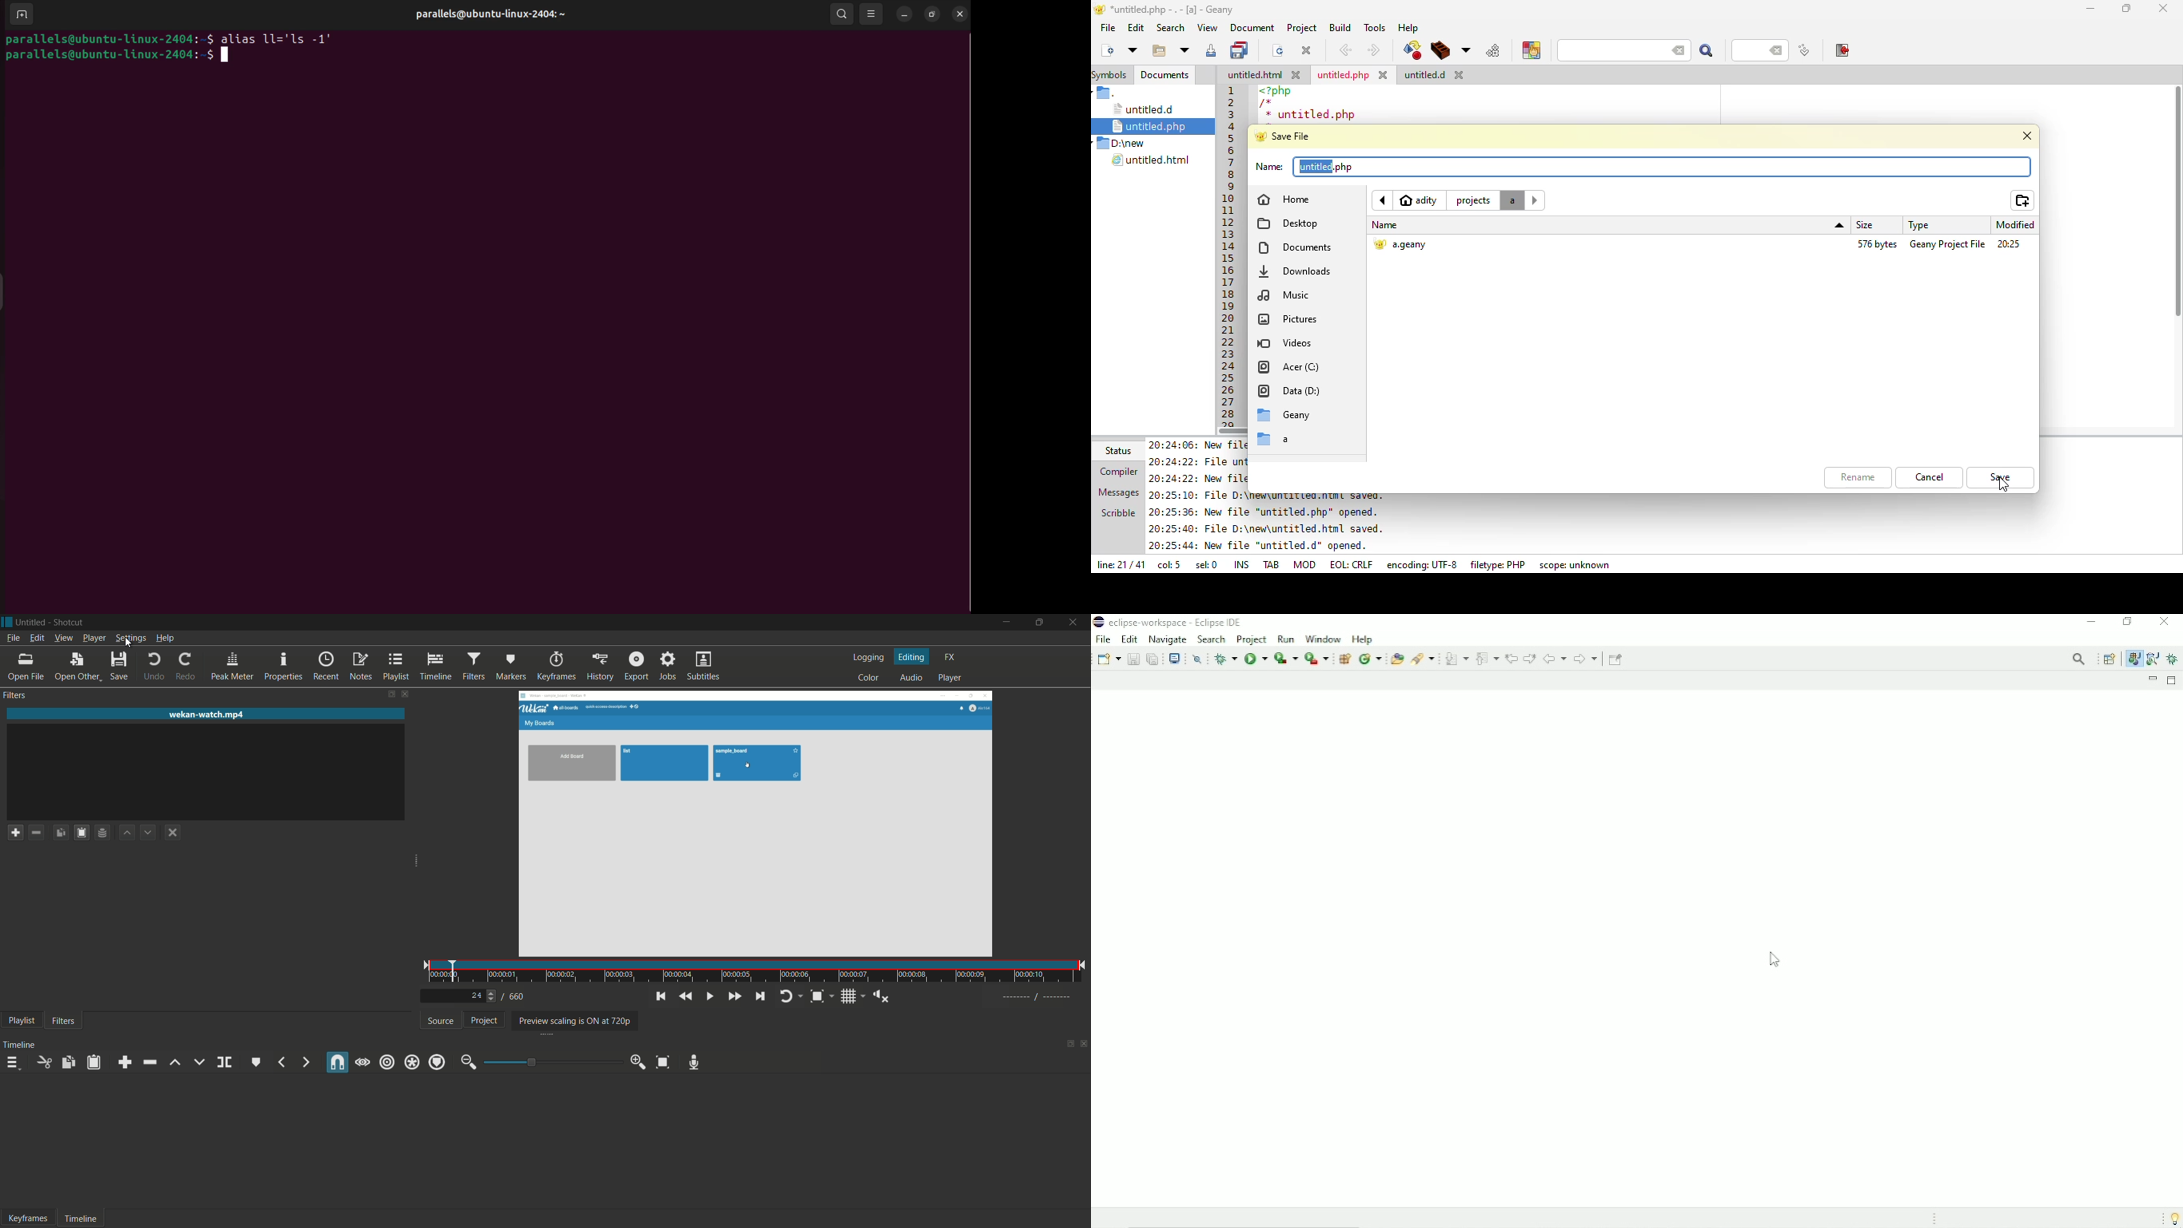 This screenshot has width=2184, height=1232. What do you see at coordinates (1197, 659) in the screenshot?
I see `Skip all breakpoints` at bounding box center [1197, 659].